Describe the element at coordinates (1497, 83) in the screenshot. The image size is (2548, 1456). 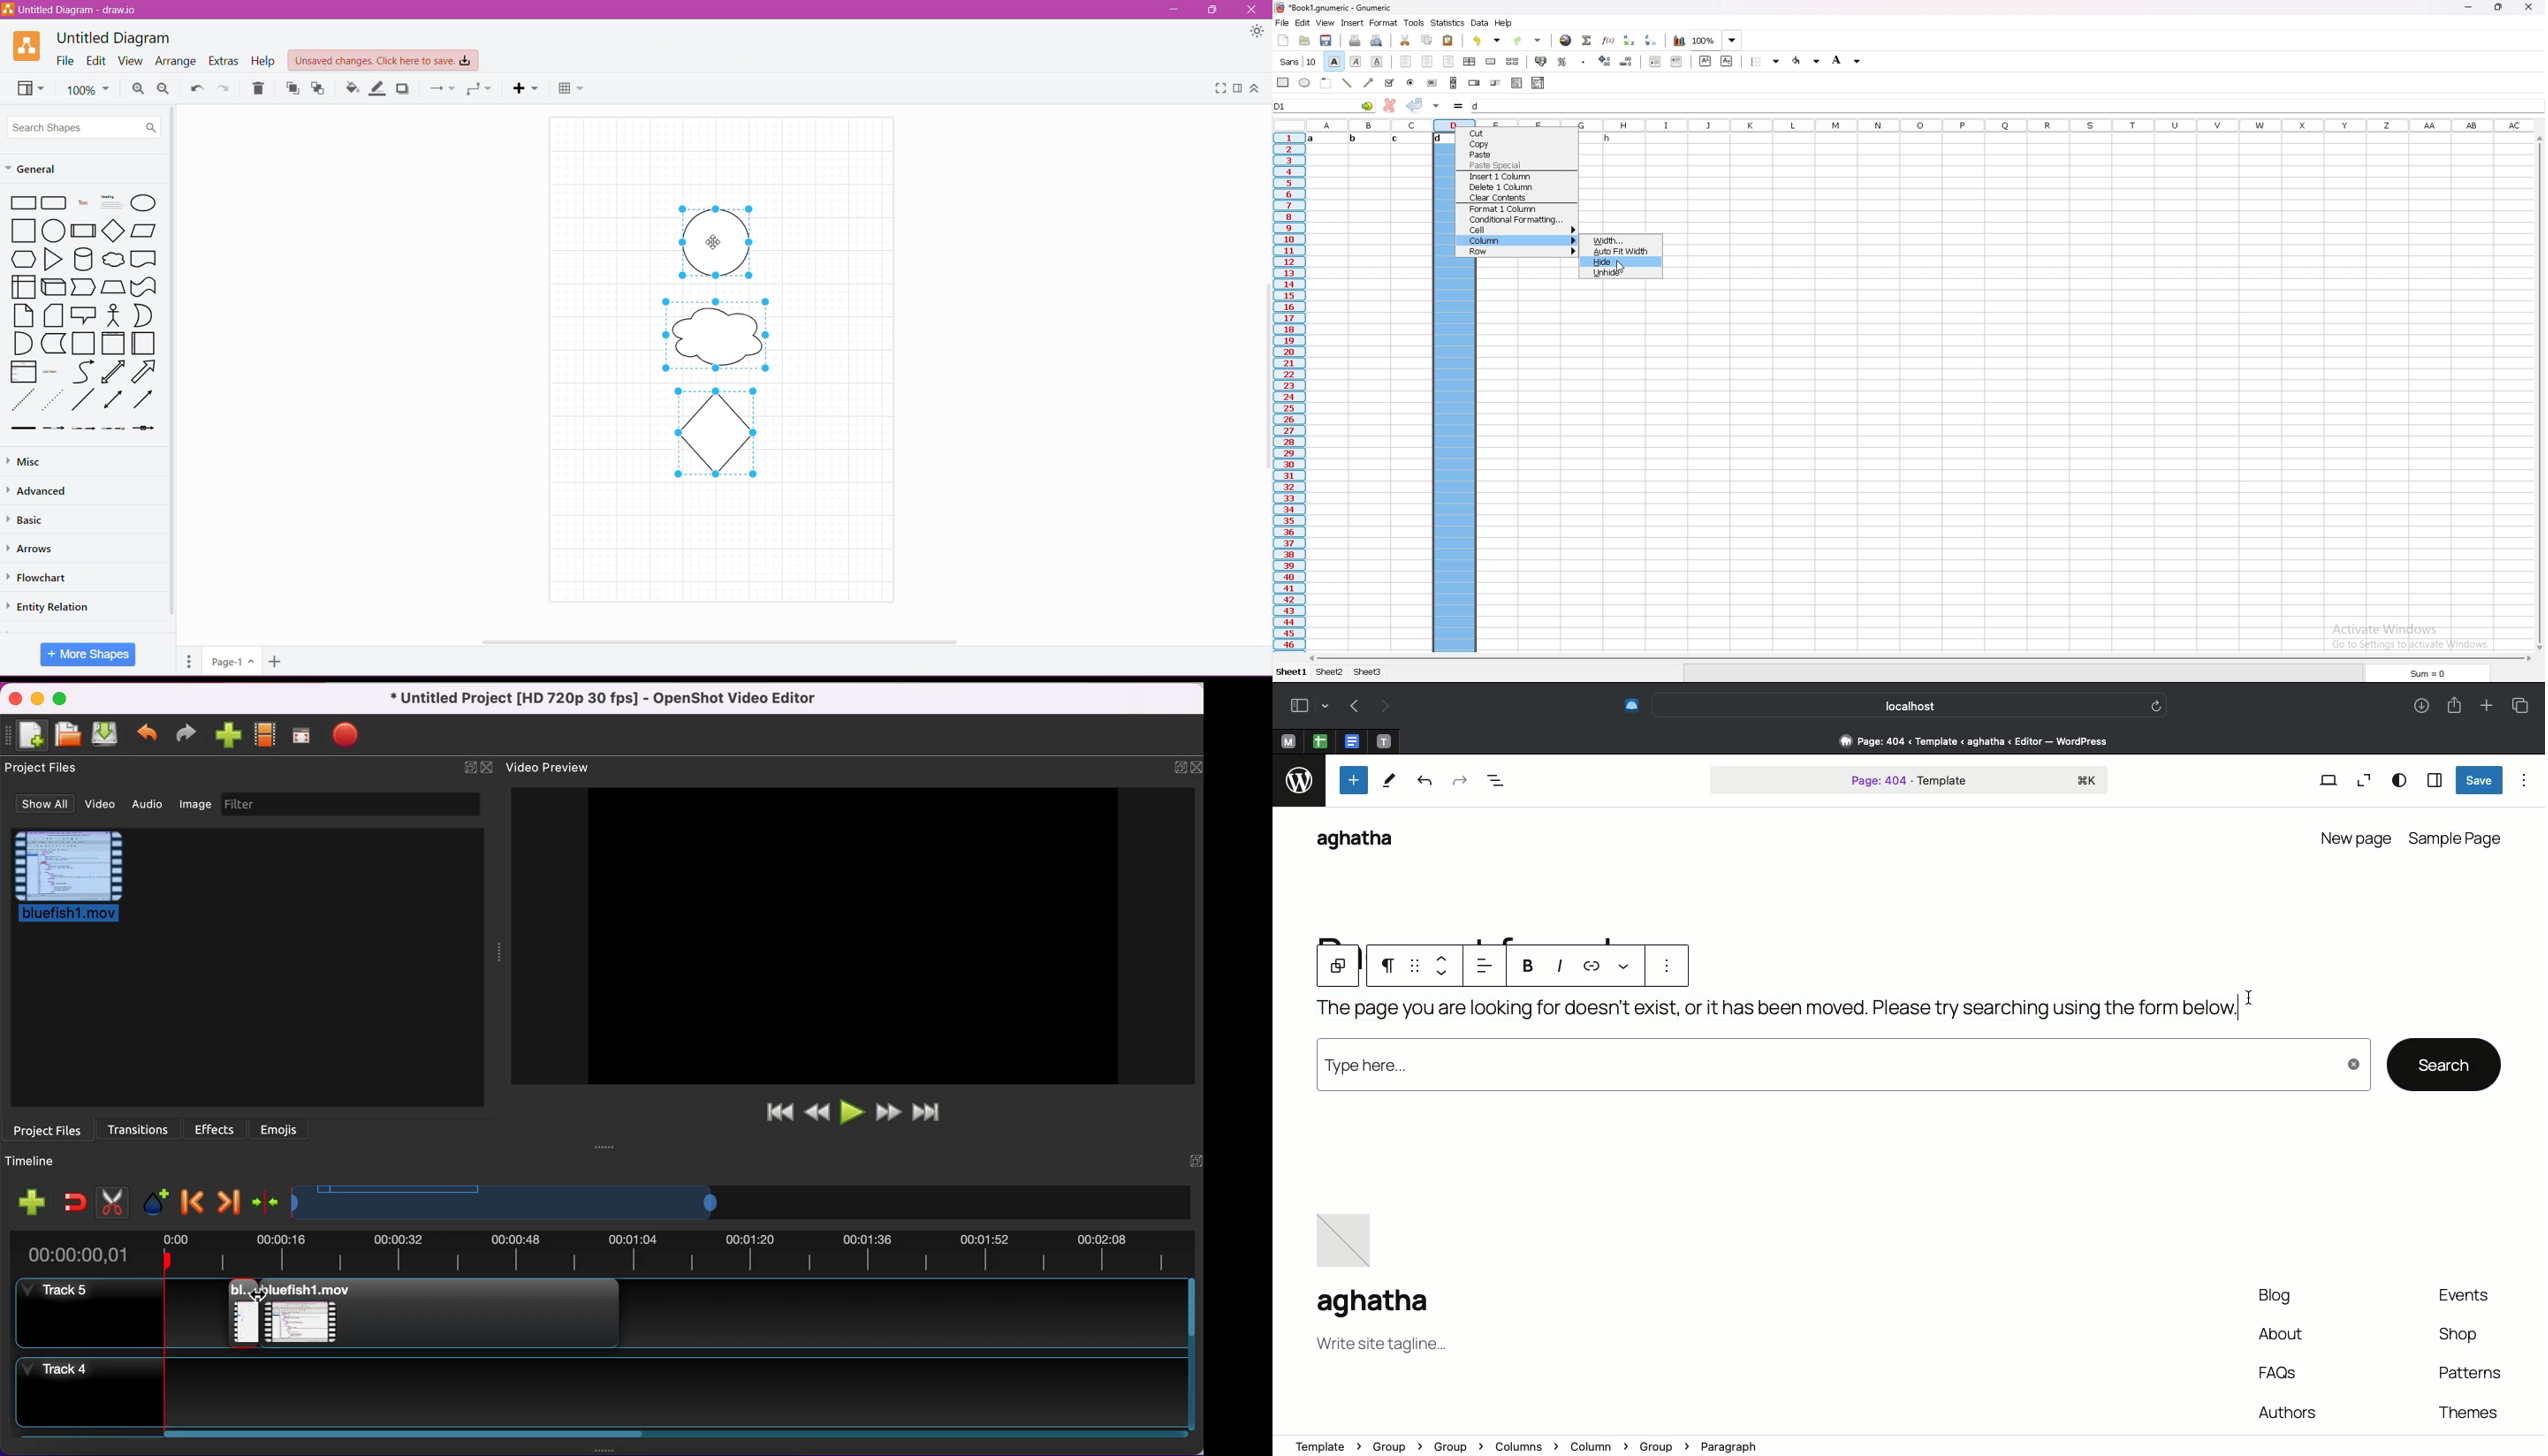
I see `slider` at that location.